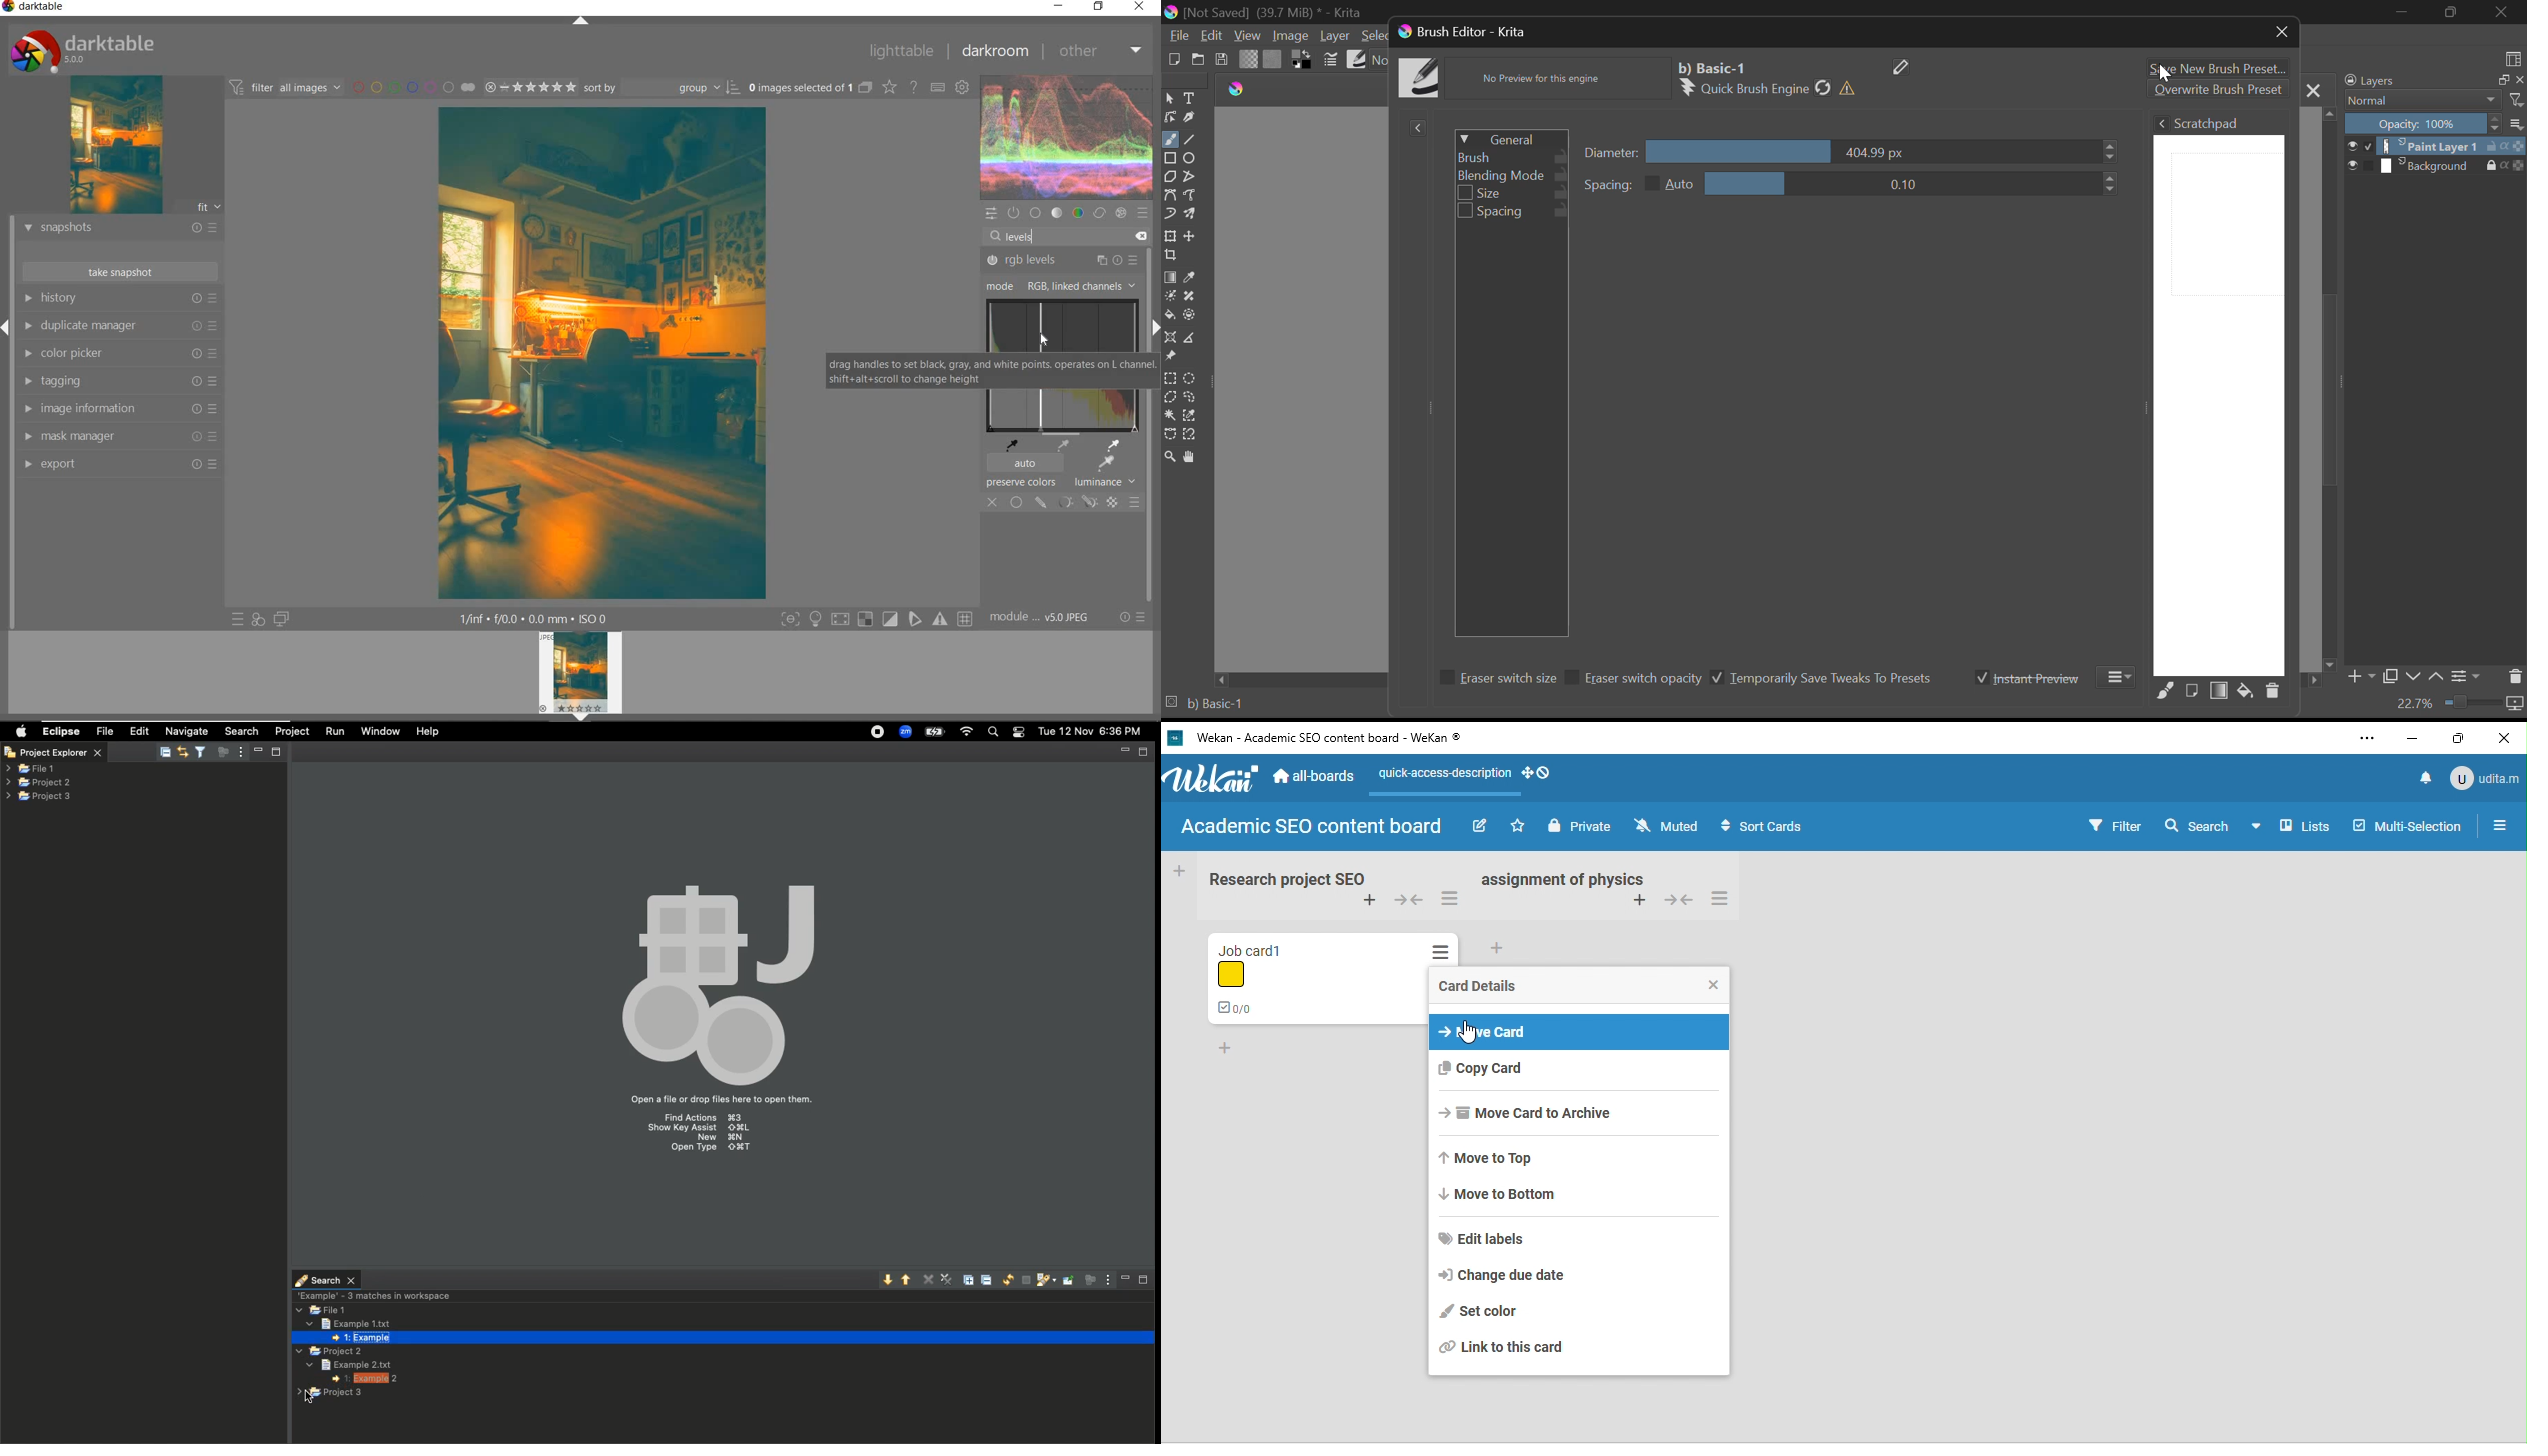 The height and width of the screenshot is (1456, 2548). I want to click on Polygonal Selection, so click(1170, 397).